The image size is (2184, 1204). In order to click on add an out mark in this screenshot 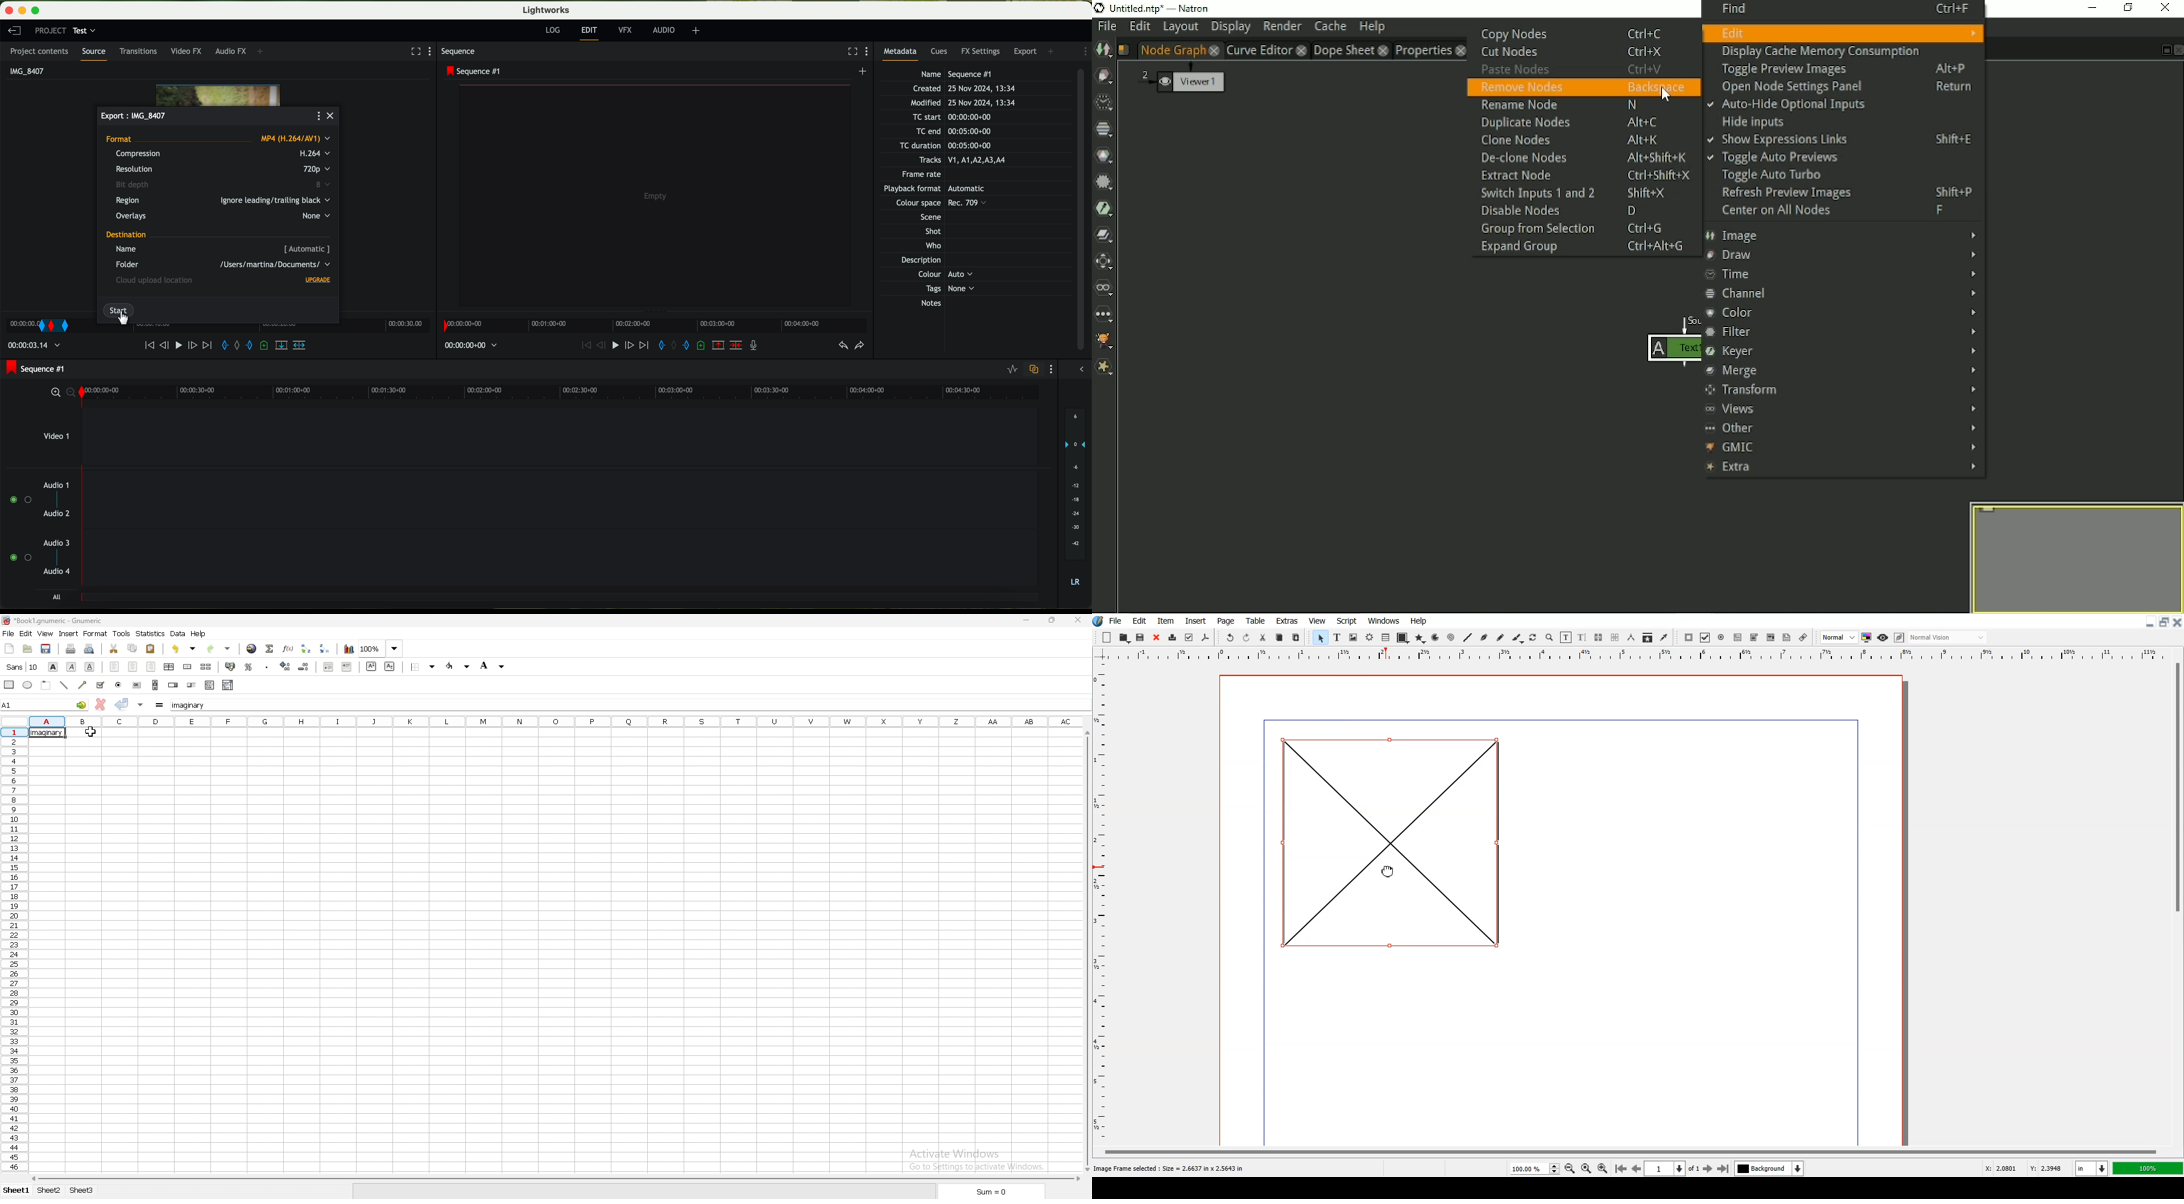, I will do `click(682, 346)`.